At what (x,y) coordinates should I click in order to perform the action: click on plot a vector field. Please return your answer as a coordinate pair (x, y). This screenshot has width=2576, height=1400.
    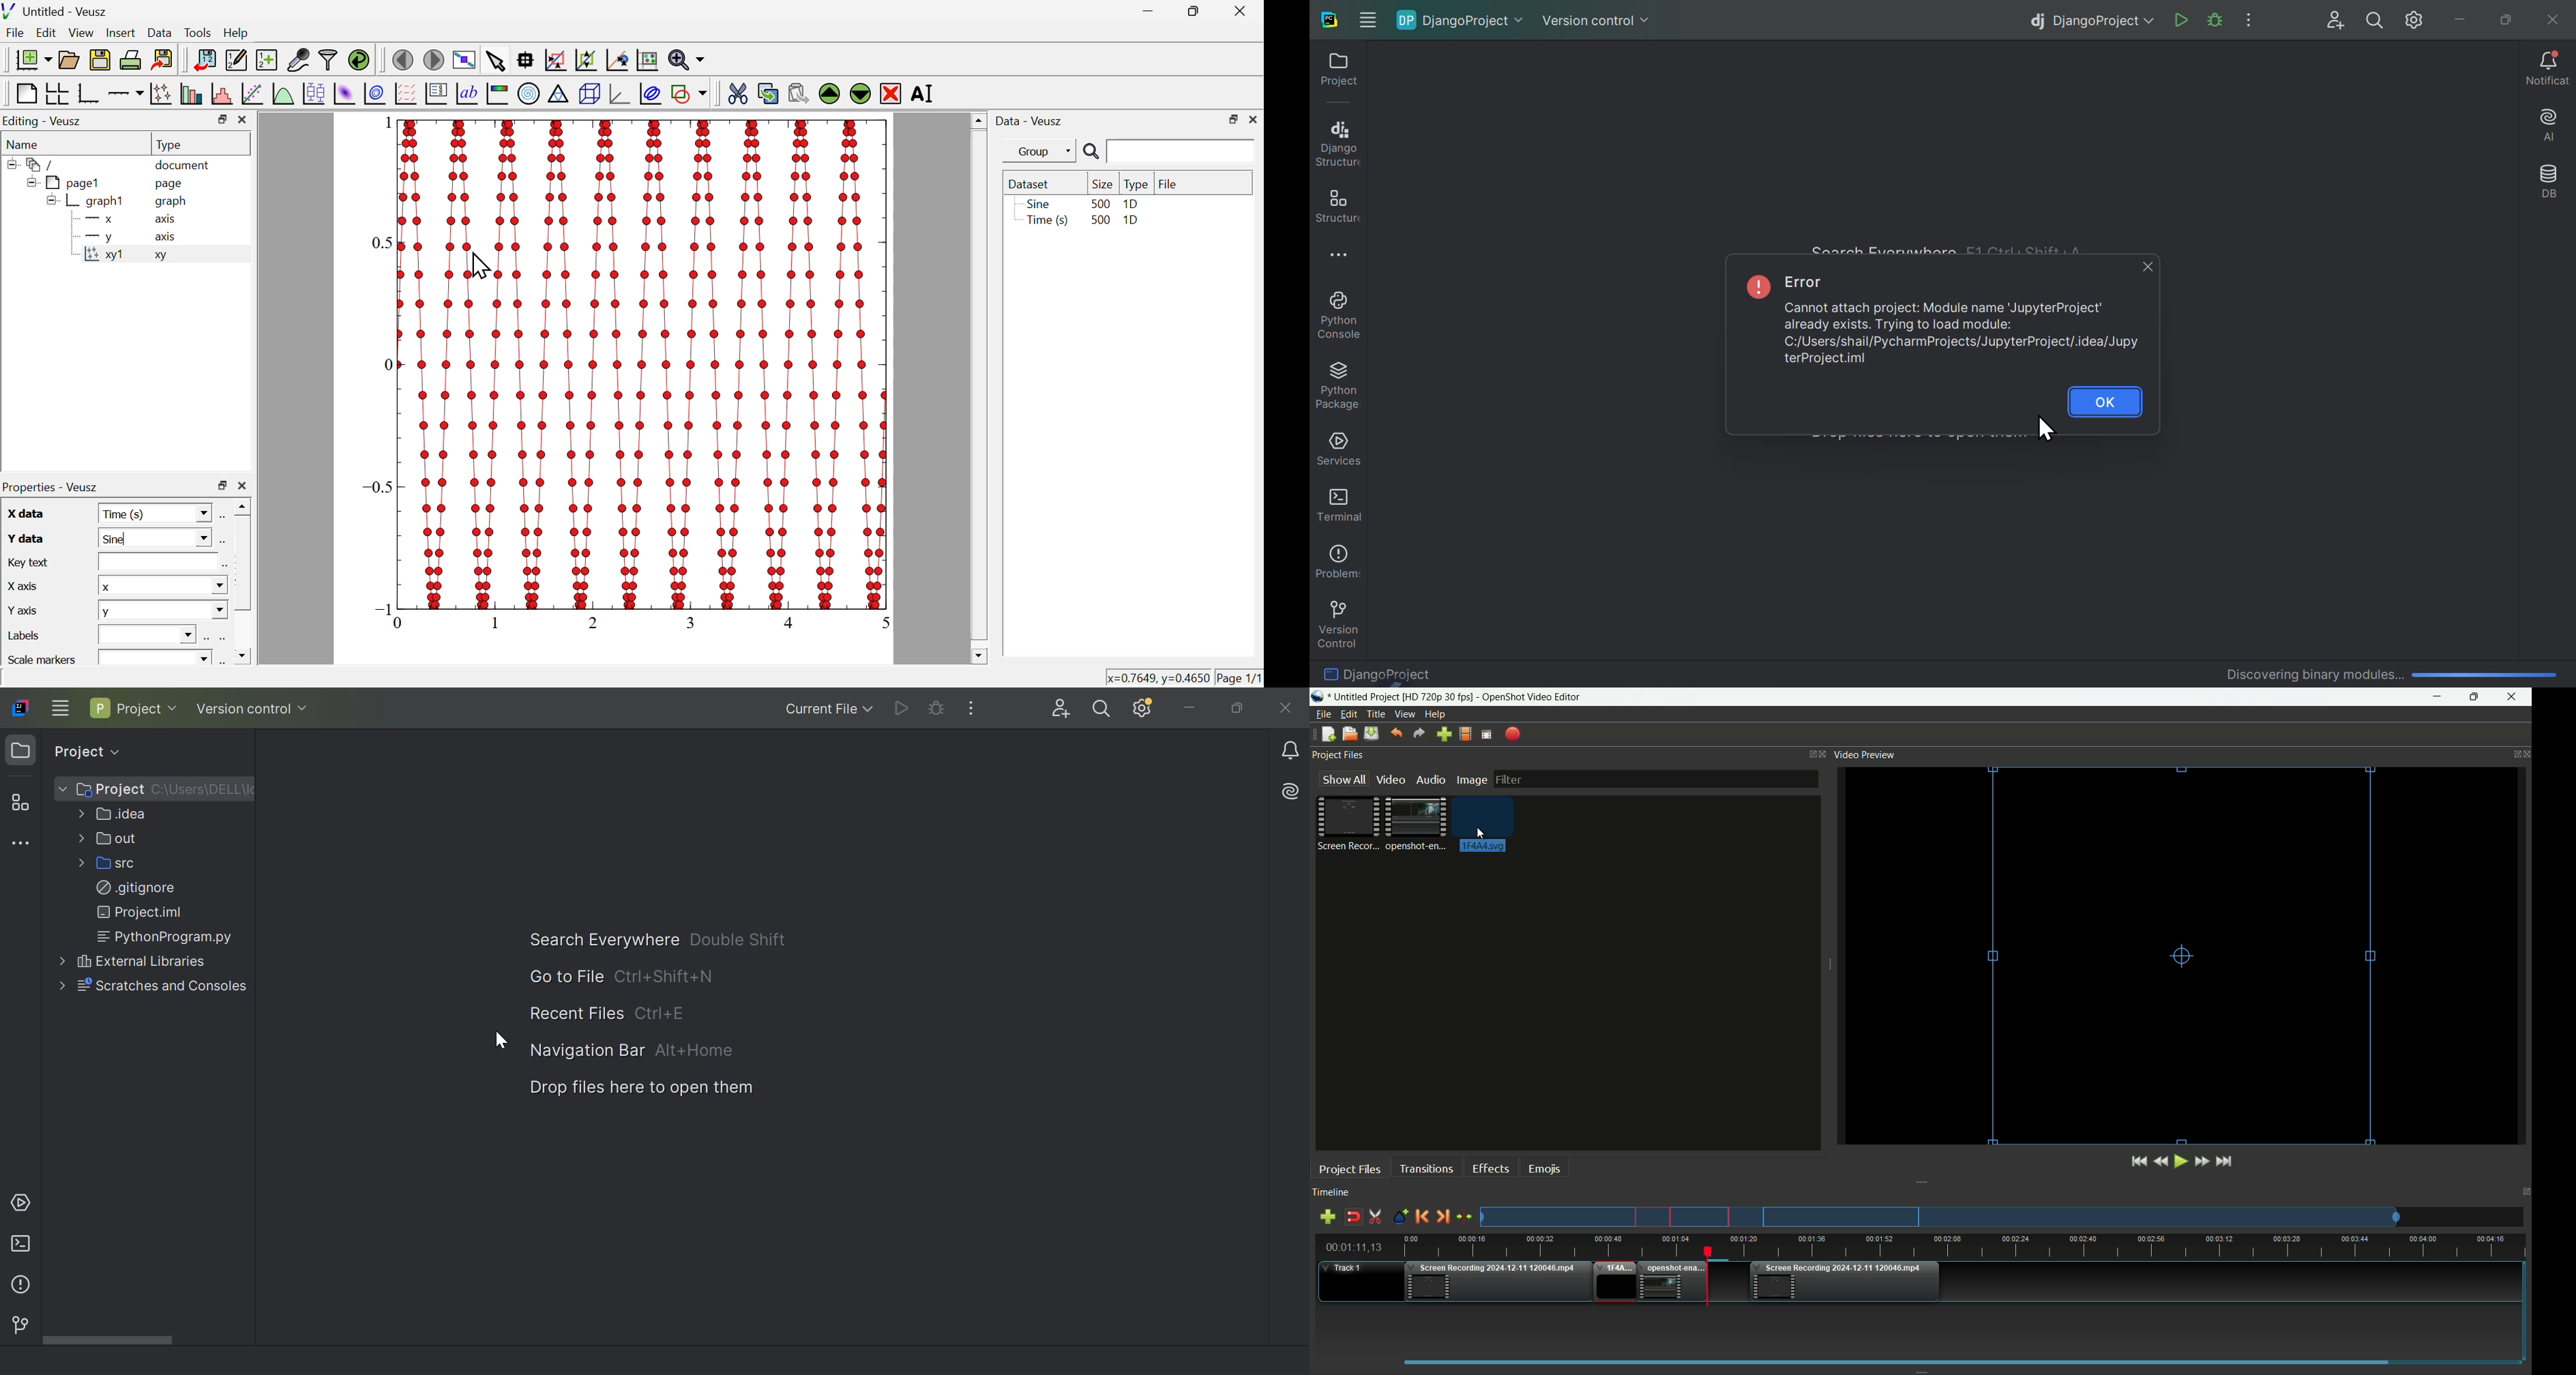
    Looking at the image, I should click on (406, 94).